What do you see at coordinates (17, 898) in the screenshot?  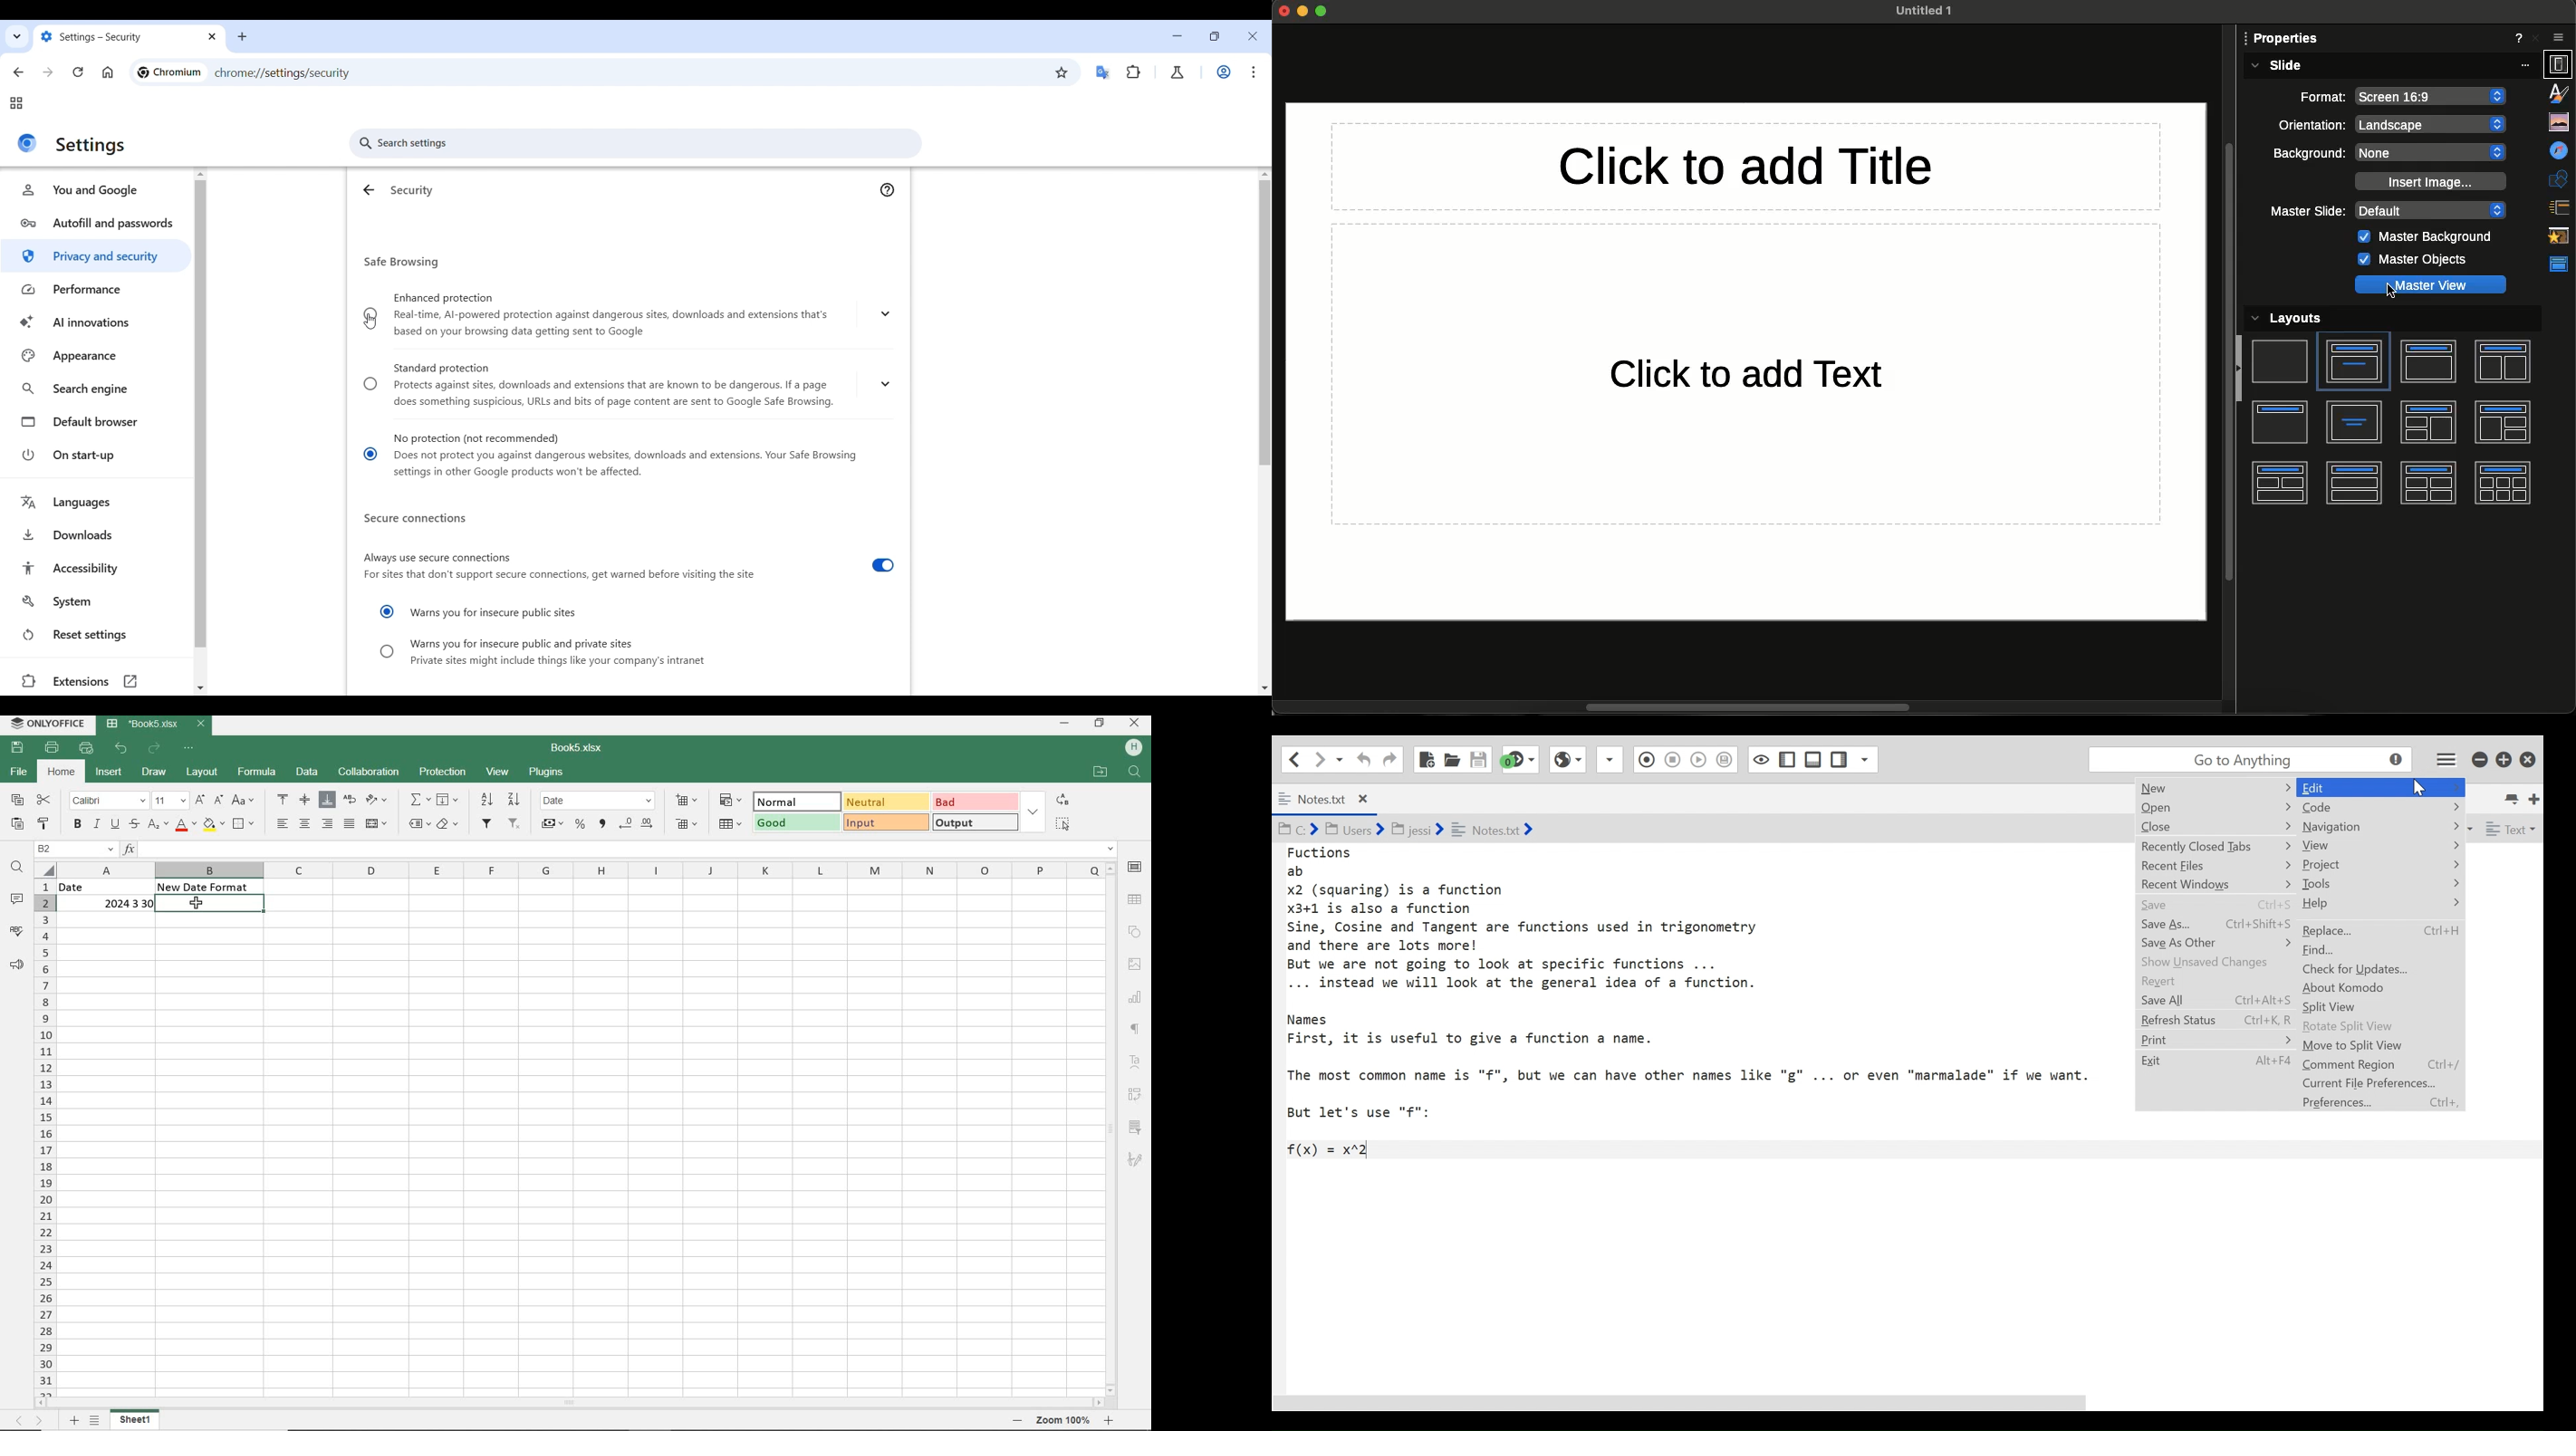 I see `COMMENTS` at bounding box center [17, 898].